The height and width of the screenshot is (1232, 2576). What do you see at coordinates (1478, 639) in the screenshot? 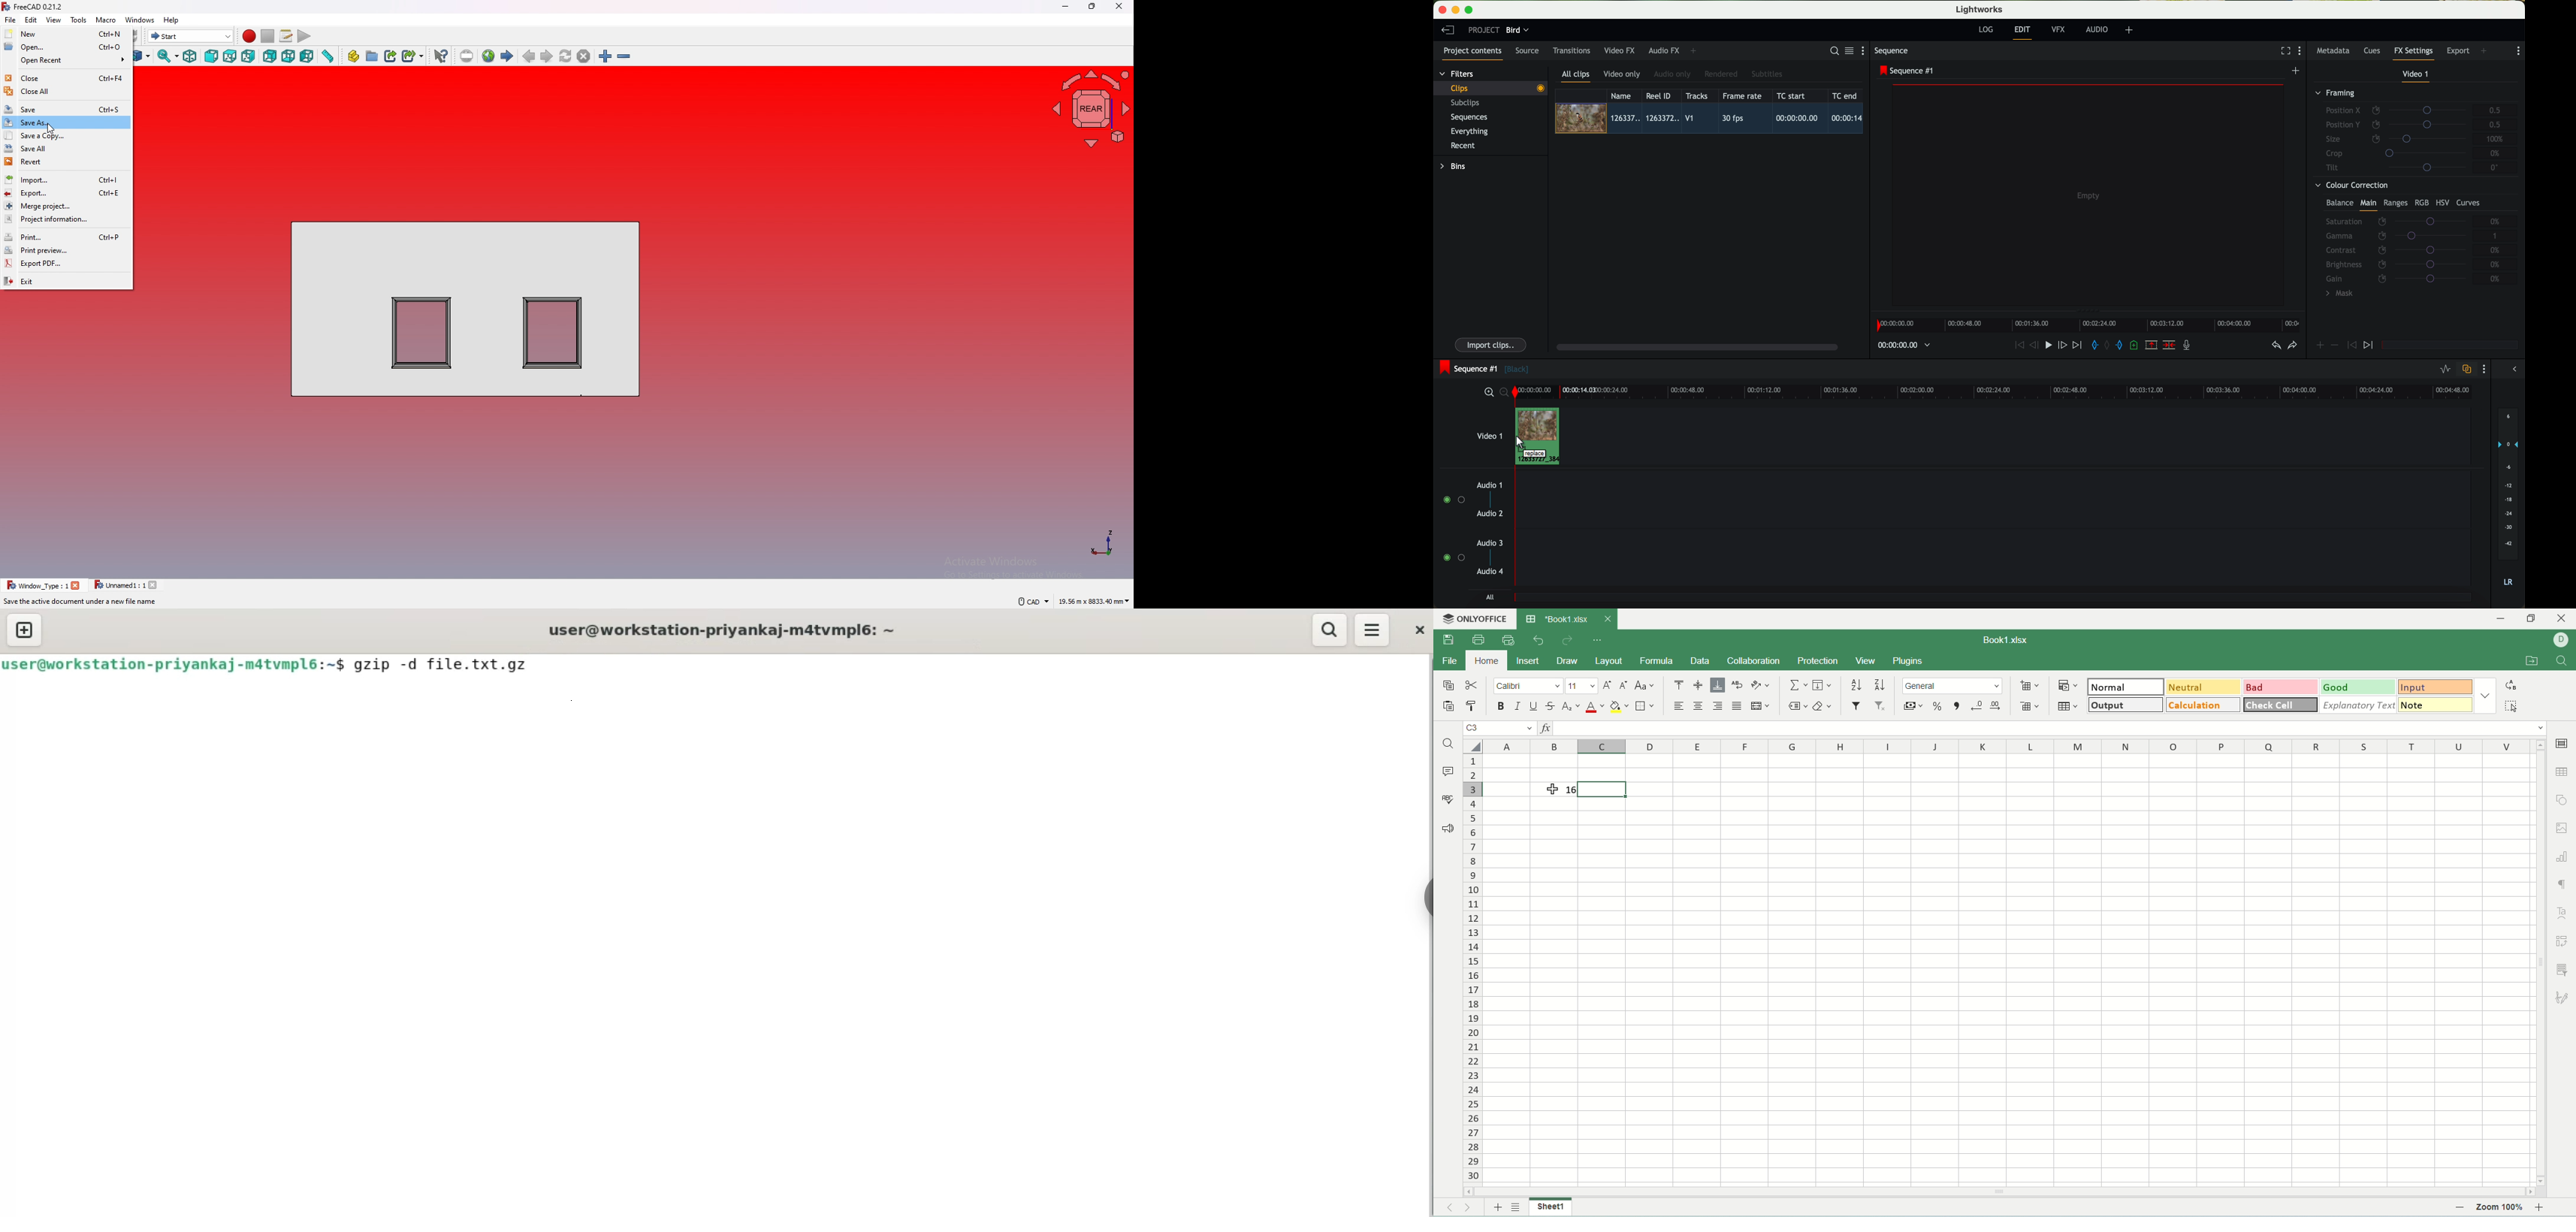
I see `print` at bounding box center [1478, 639].